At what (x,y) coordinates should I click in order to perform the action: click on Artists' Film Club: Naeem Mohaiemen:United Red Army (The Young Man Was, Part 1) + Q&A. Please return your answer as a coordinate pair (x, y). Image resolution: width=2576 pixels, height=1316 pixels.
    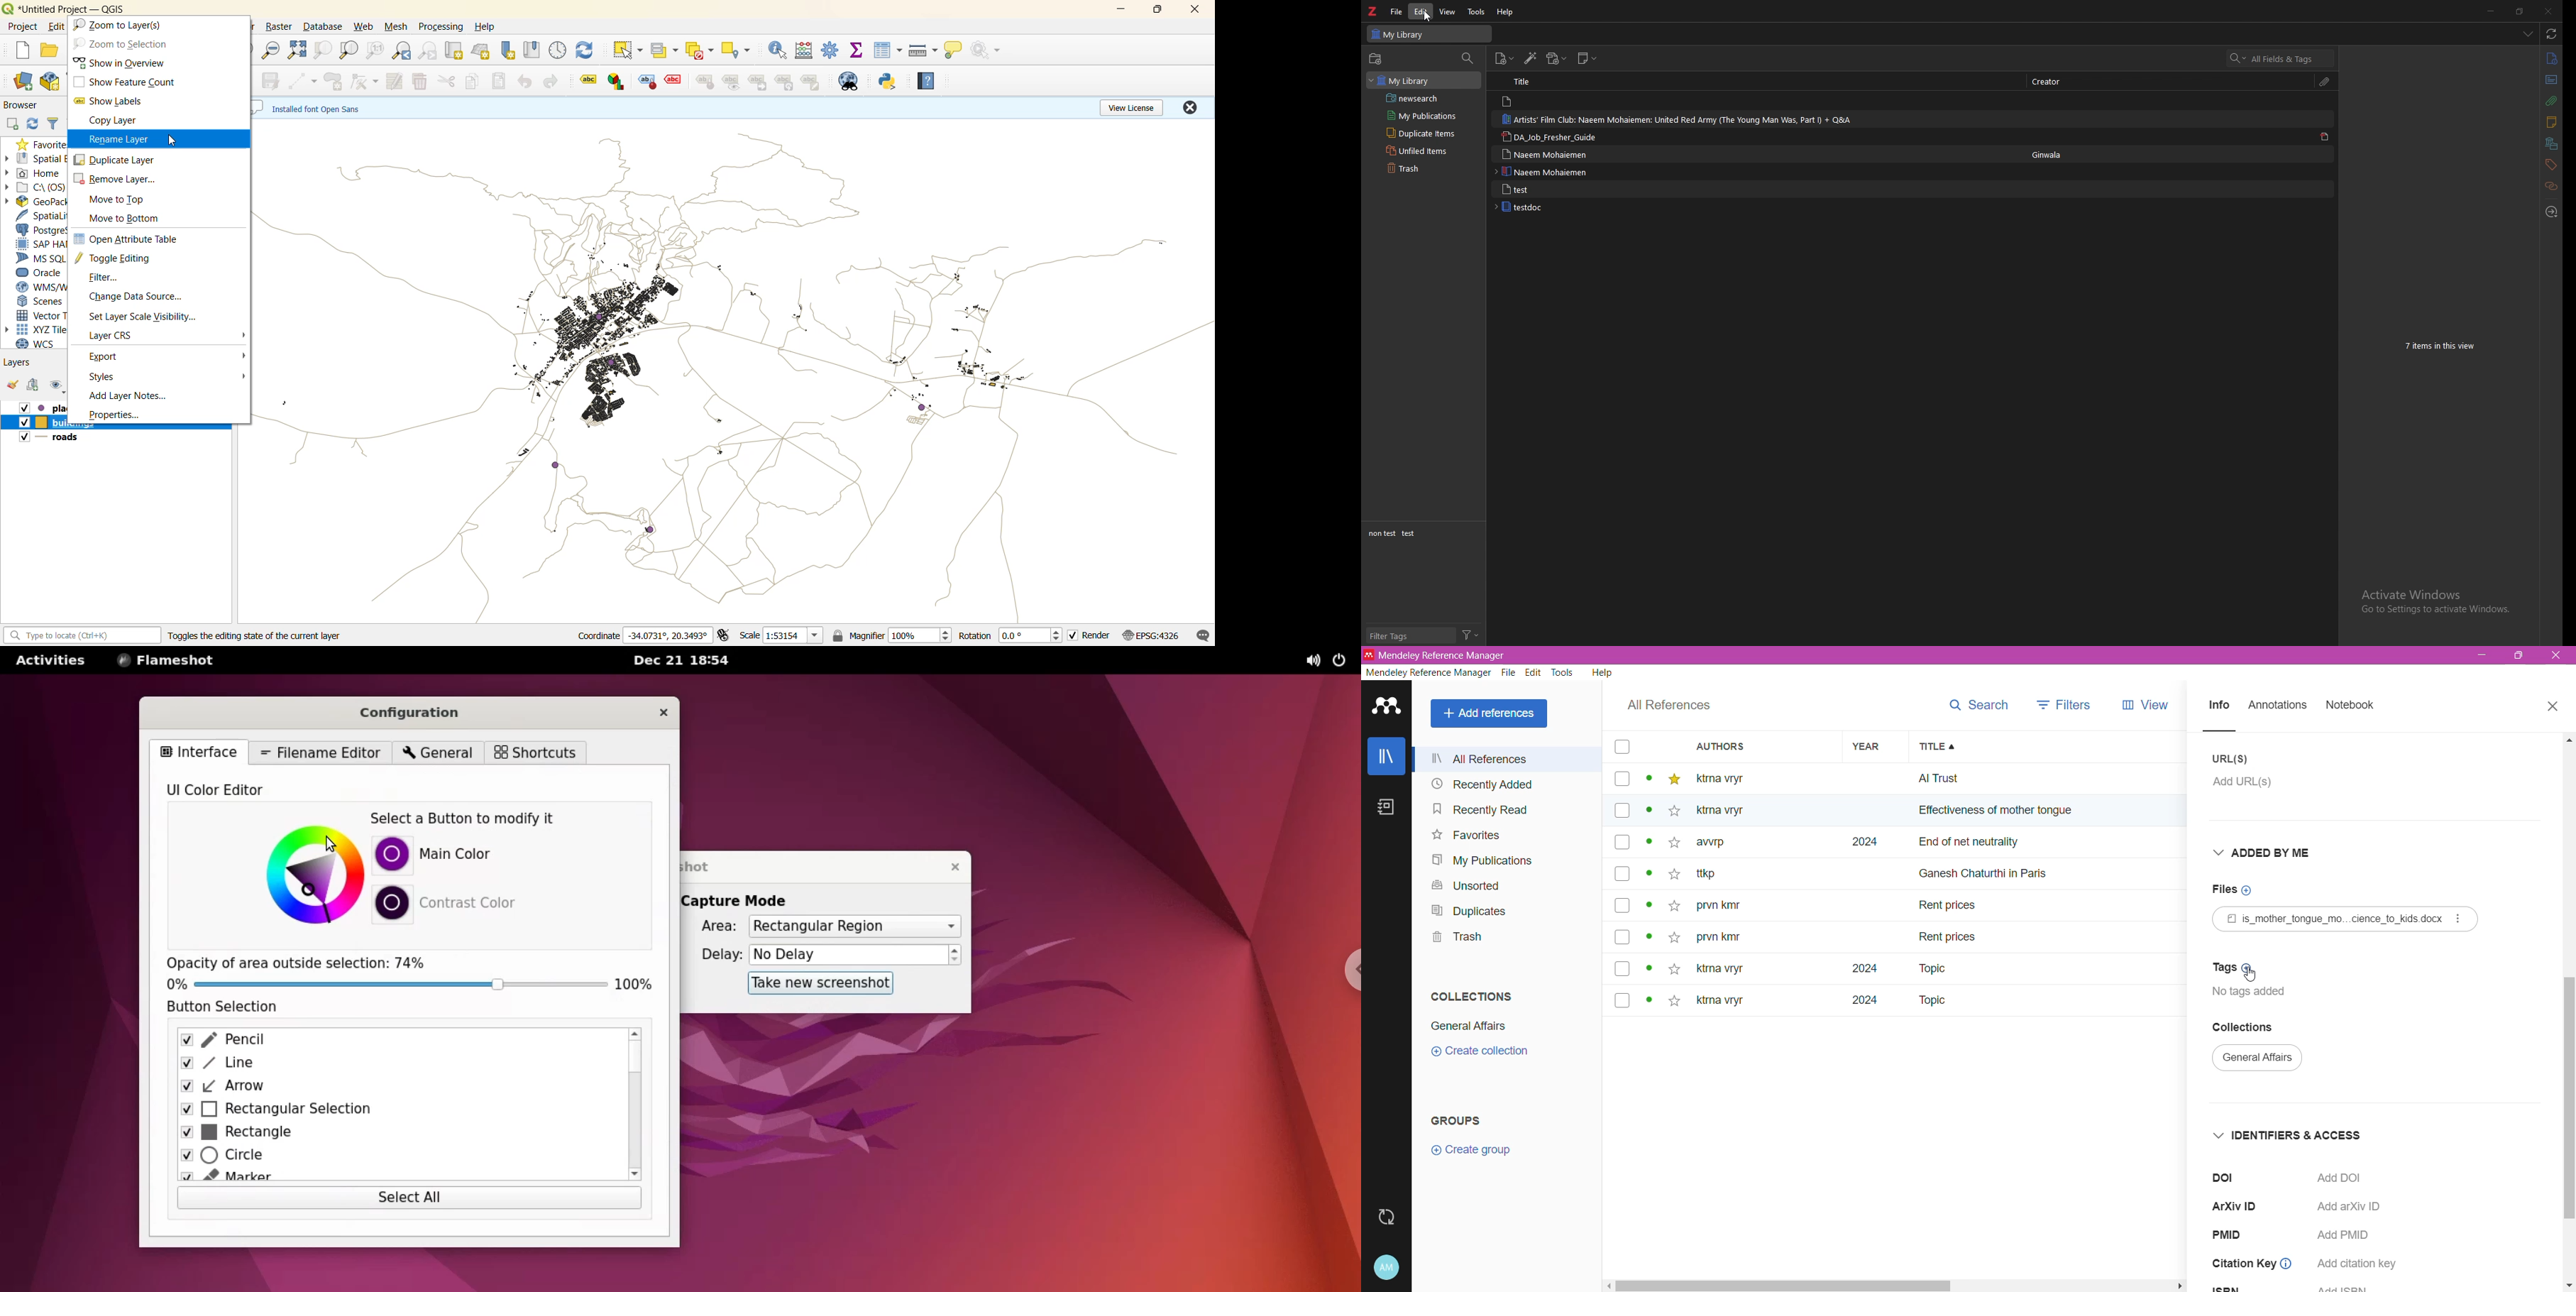
    Looking at the image, I should click on (1677, 119).